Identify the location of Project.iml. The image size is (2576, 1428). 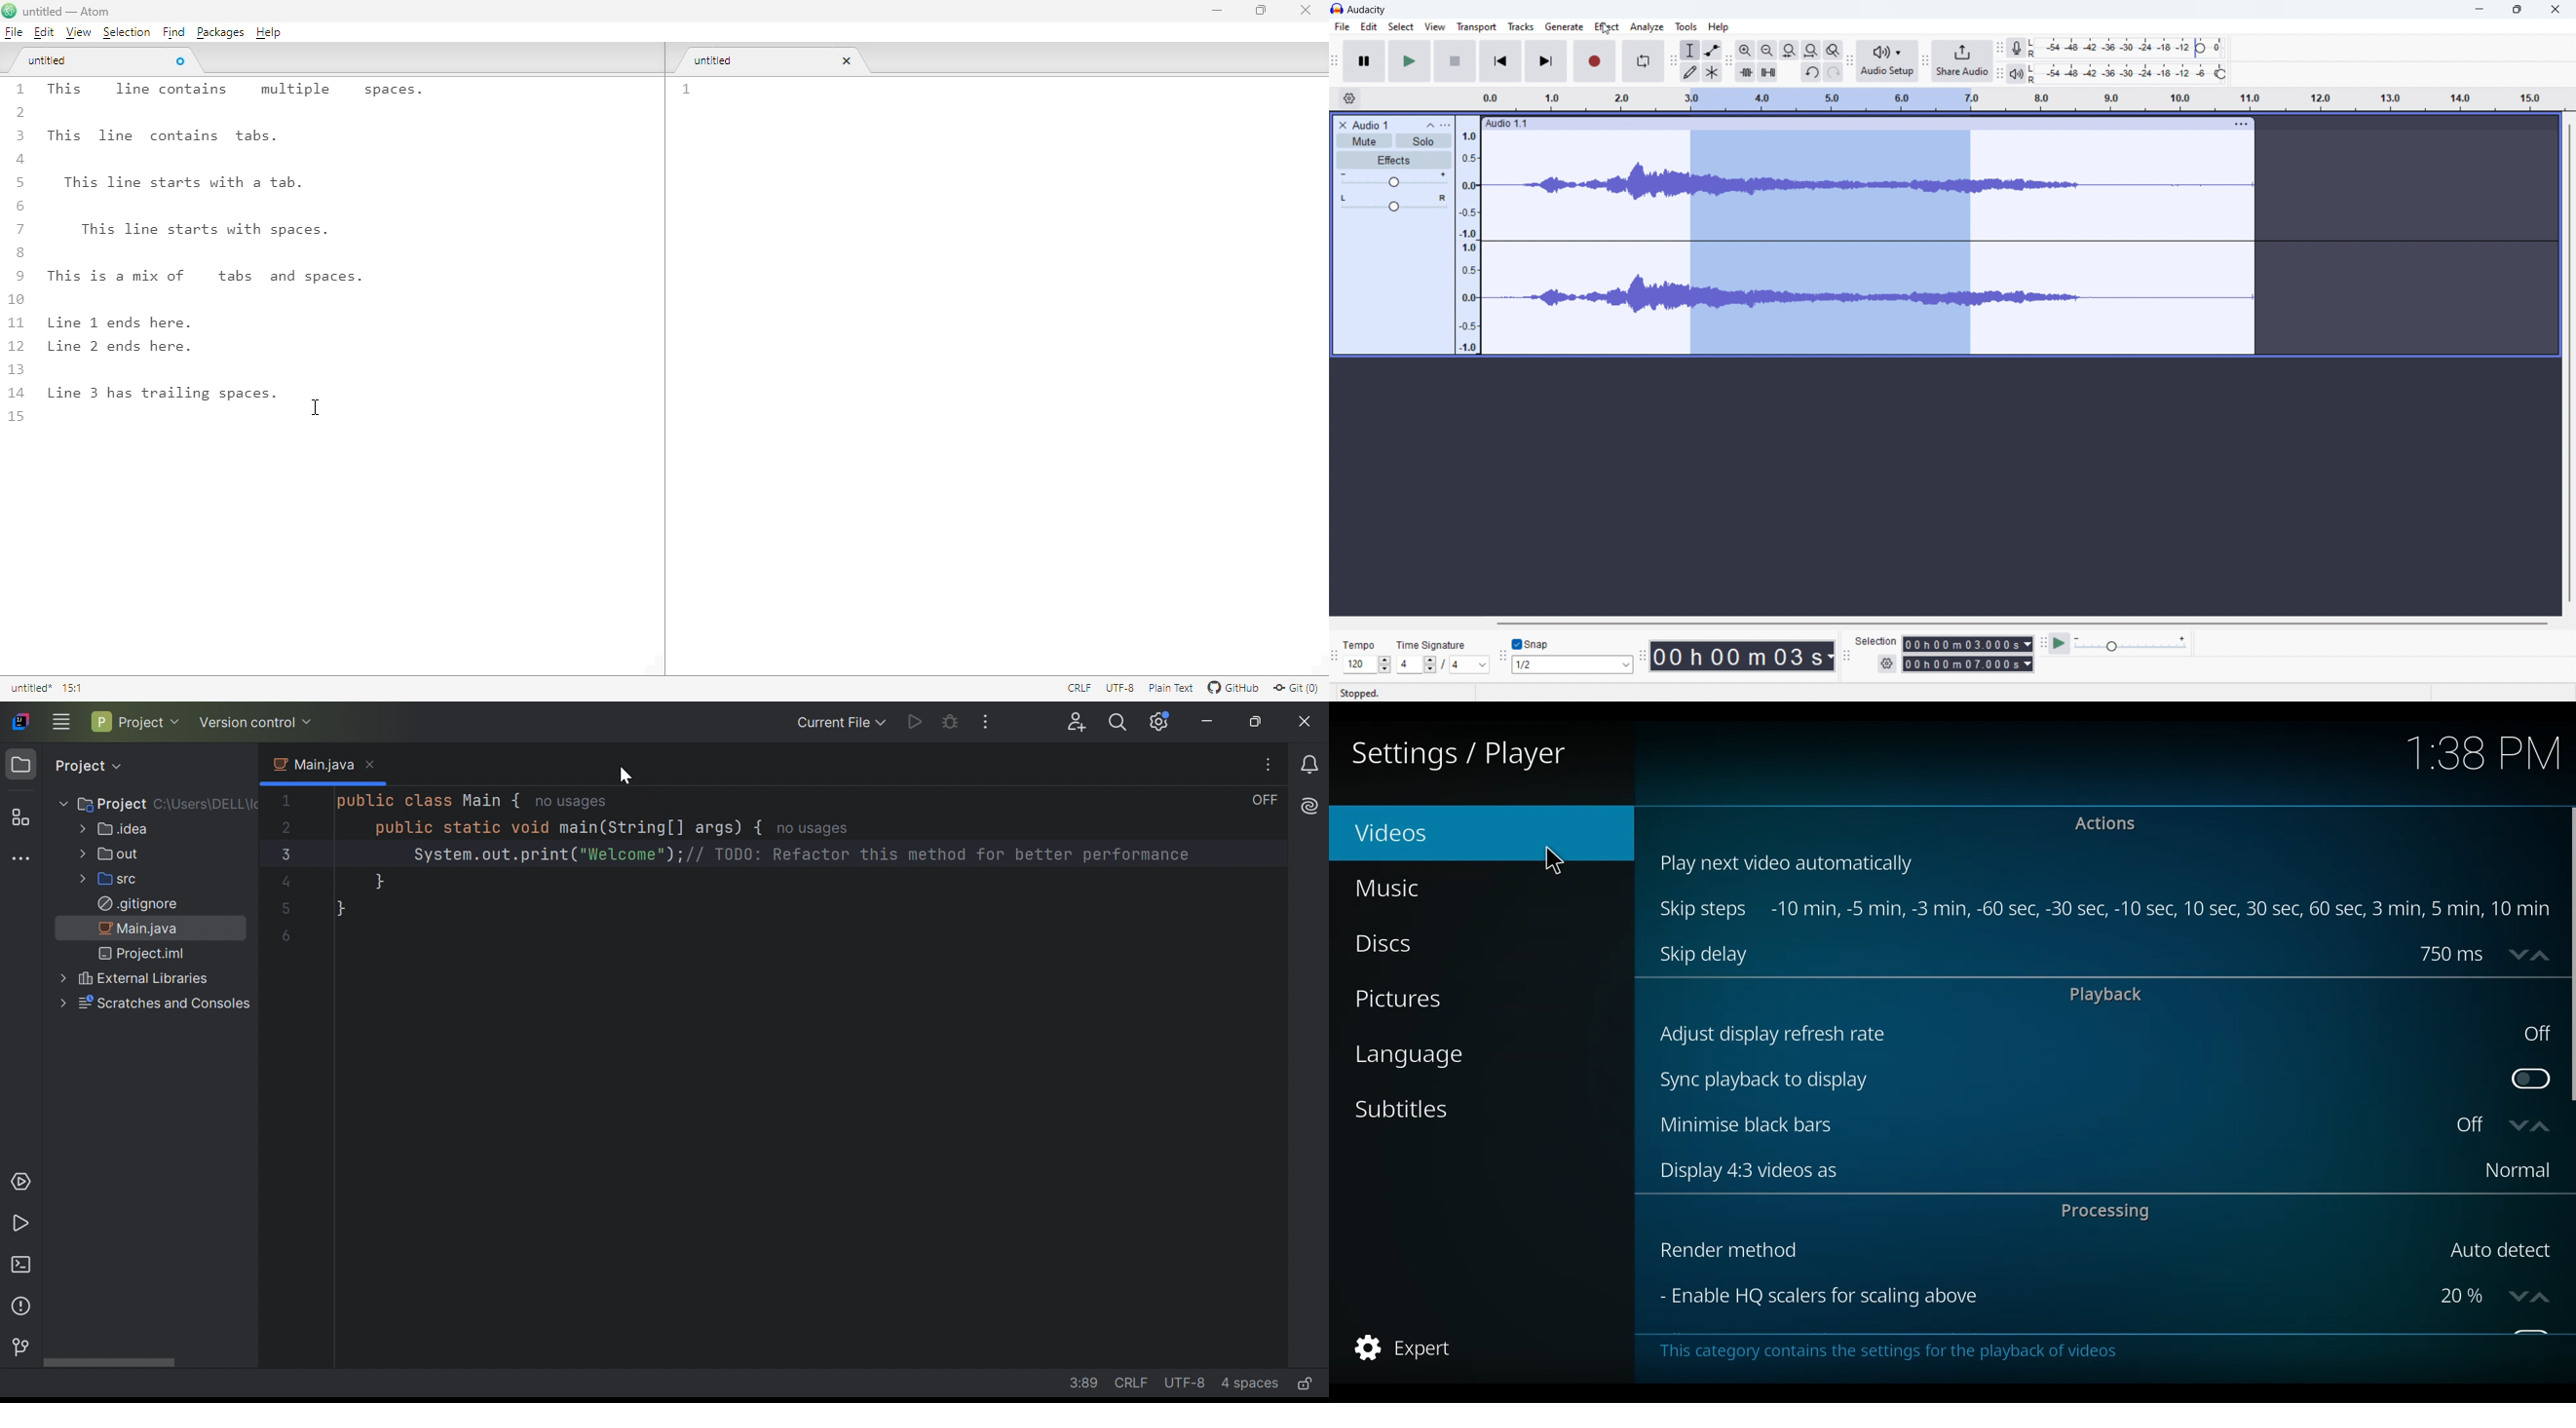
(143, 956).